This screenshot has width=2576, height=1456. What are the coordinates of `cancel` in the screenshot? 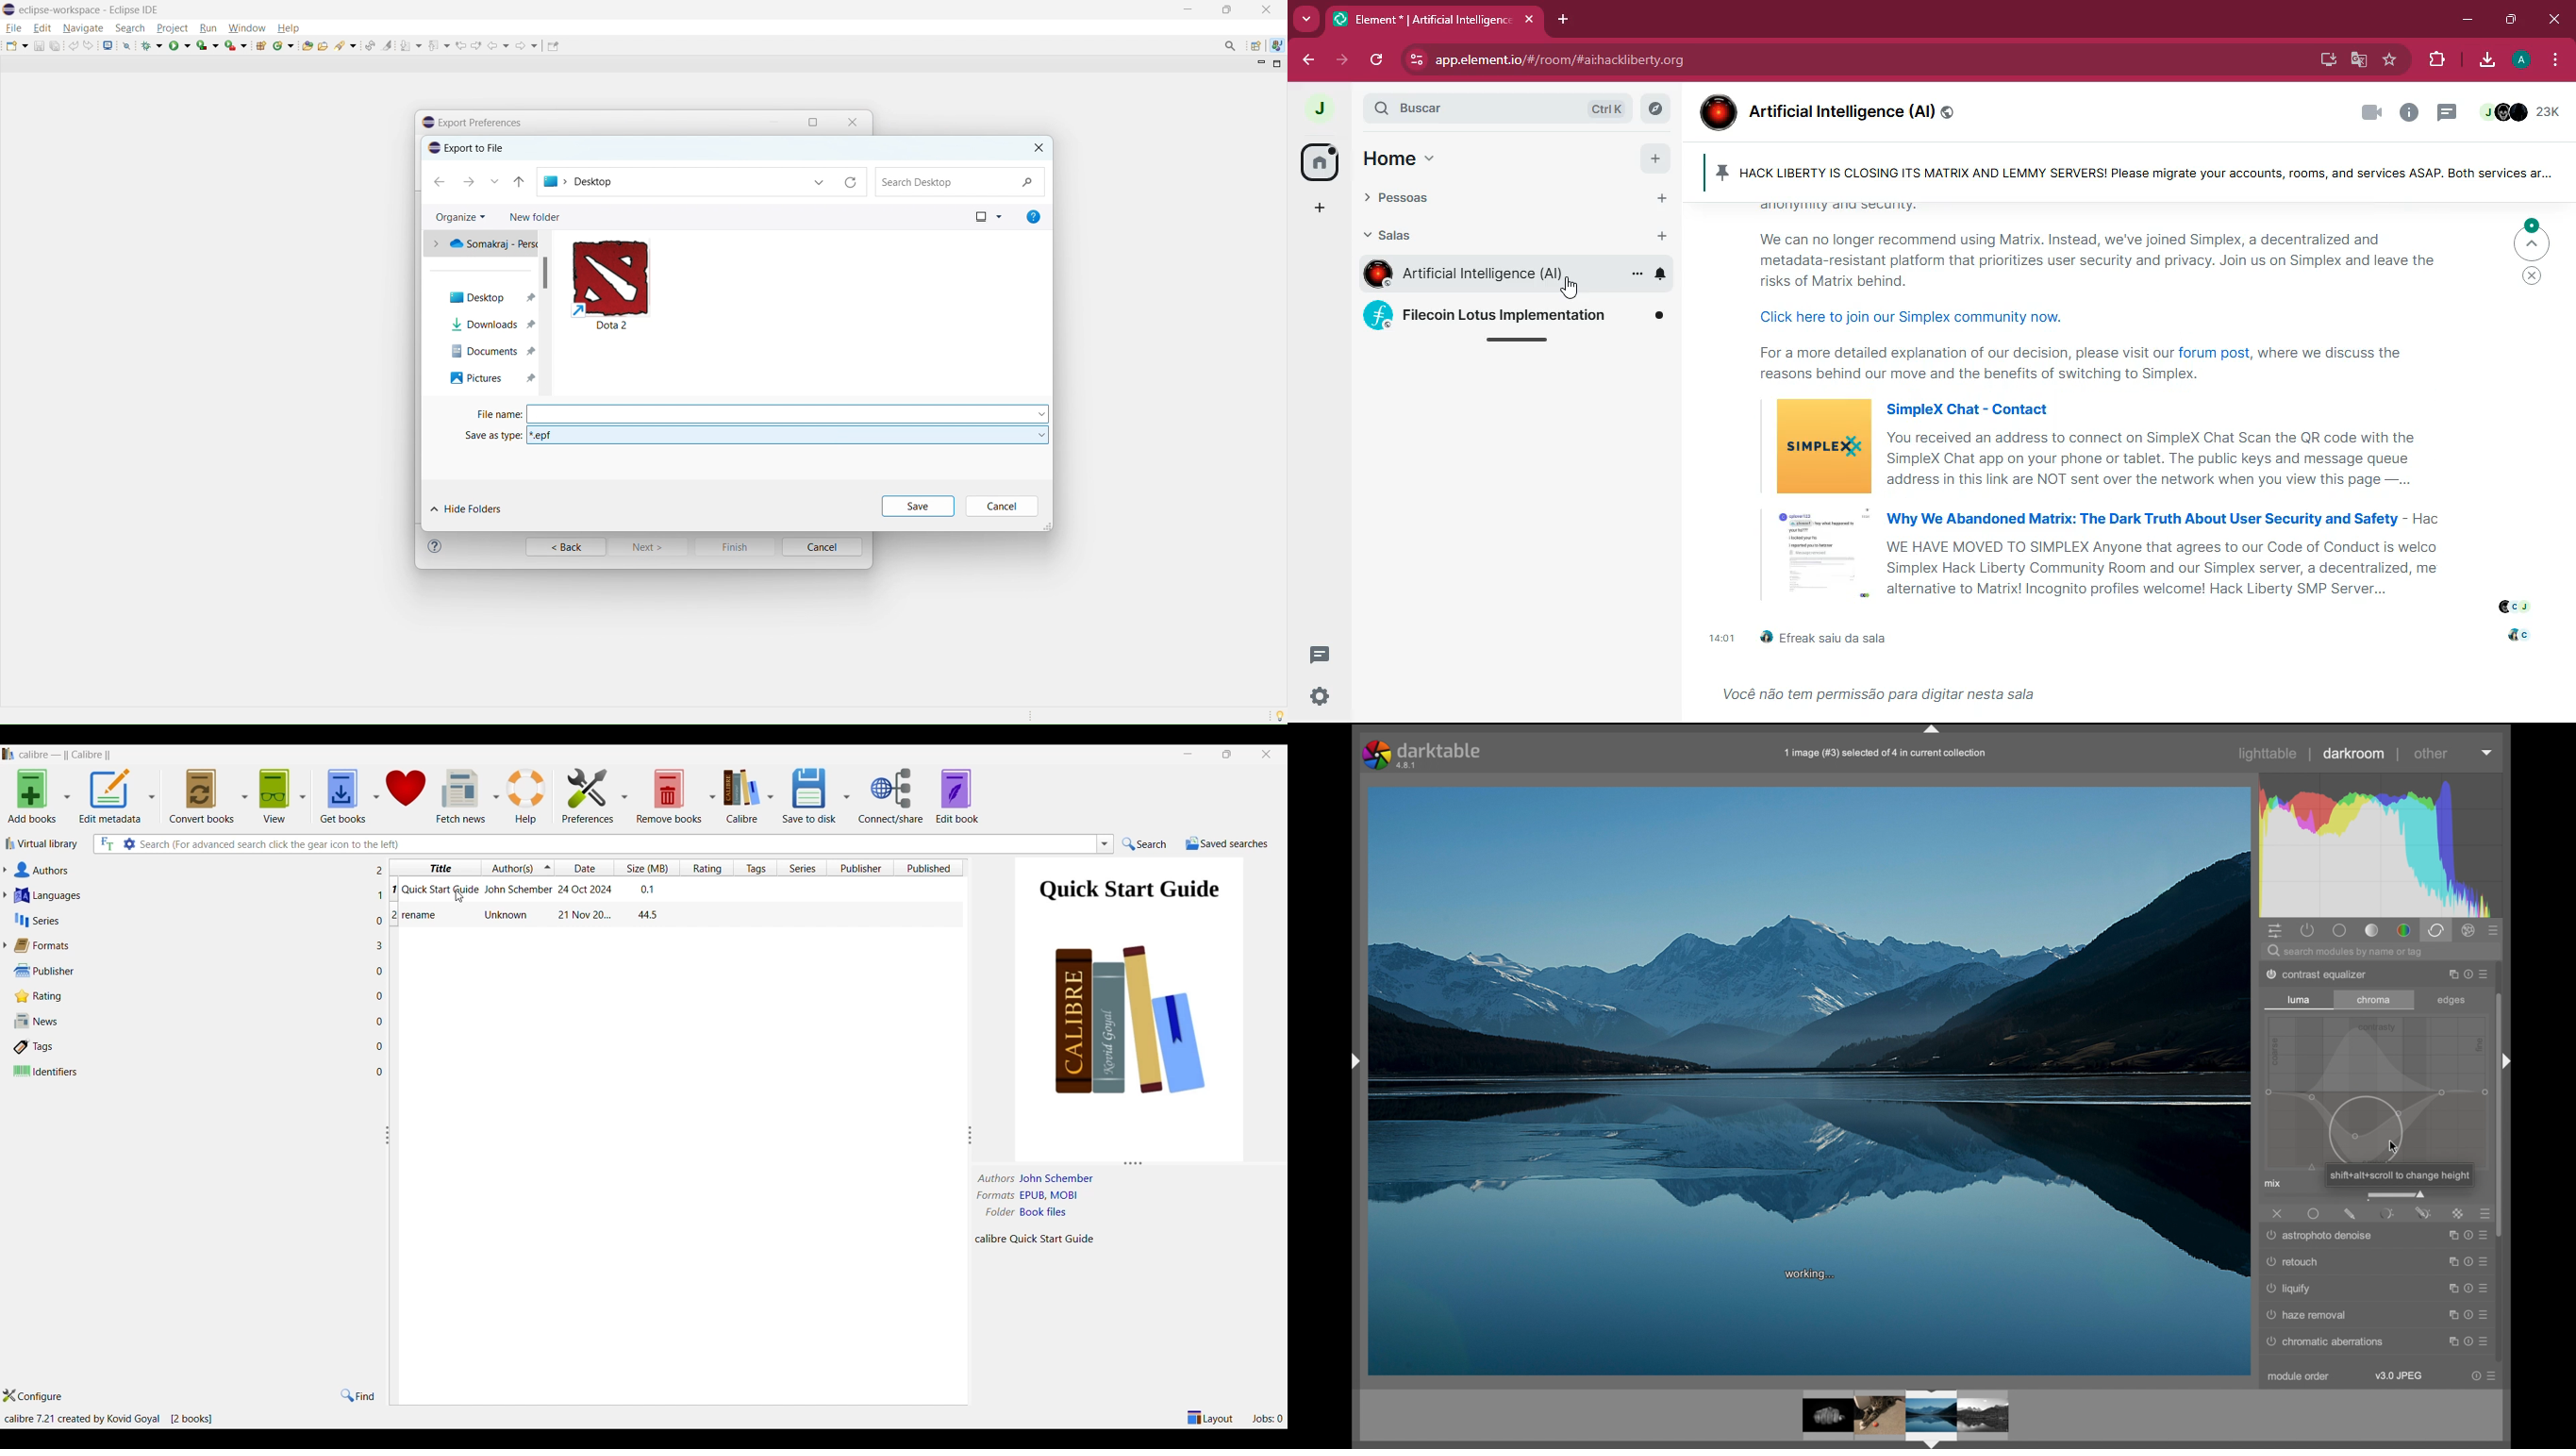 It's located at (2532, 279).